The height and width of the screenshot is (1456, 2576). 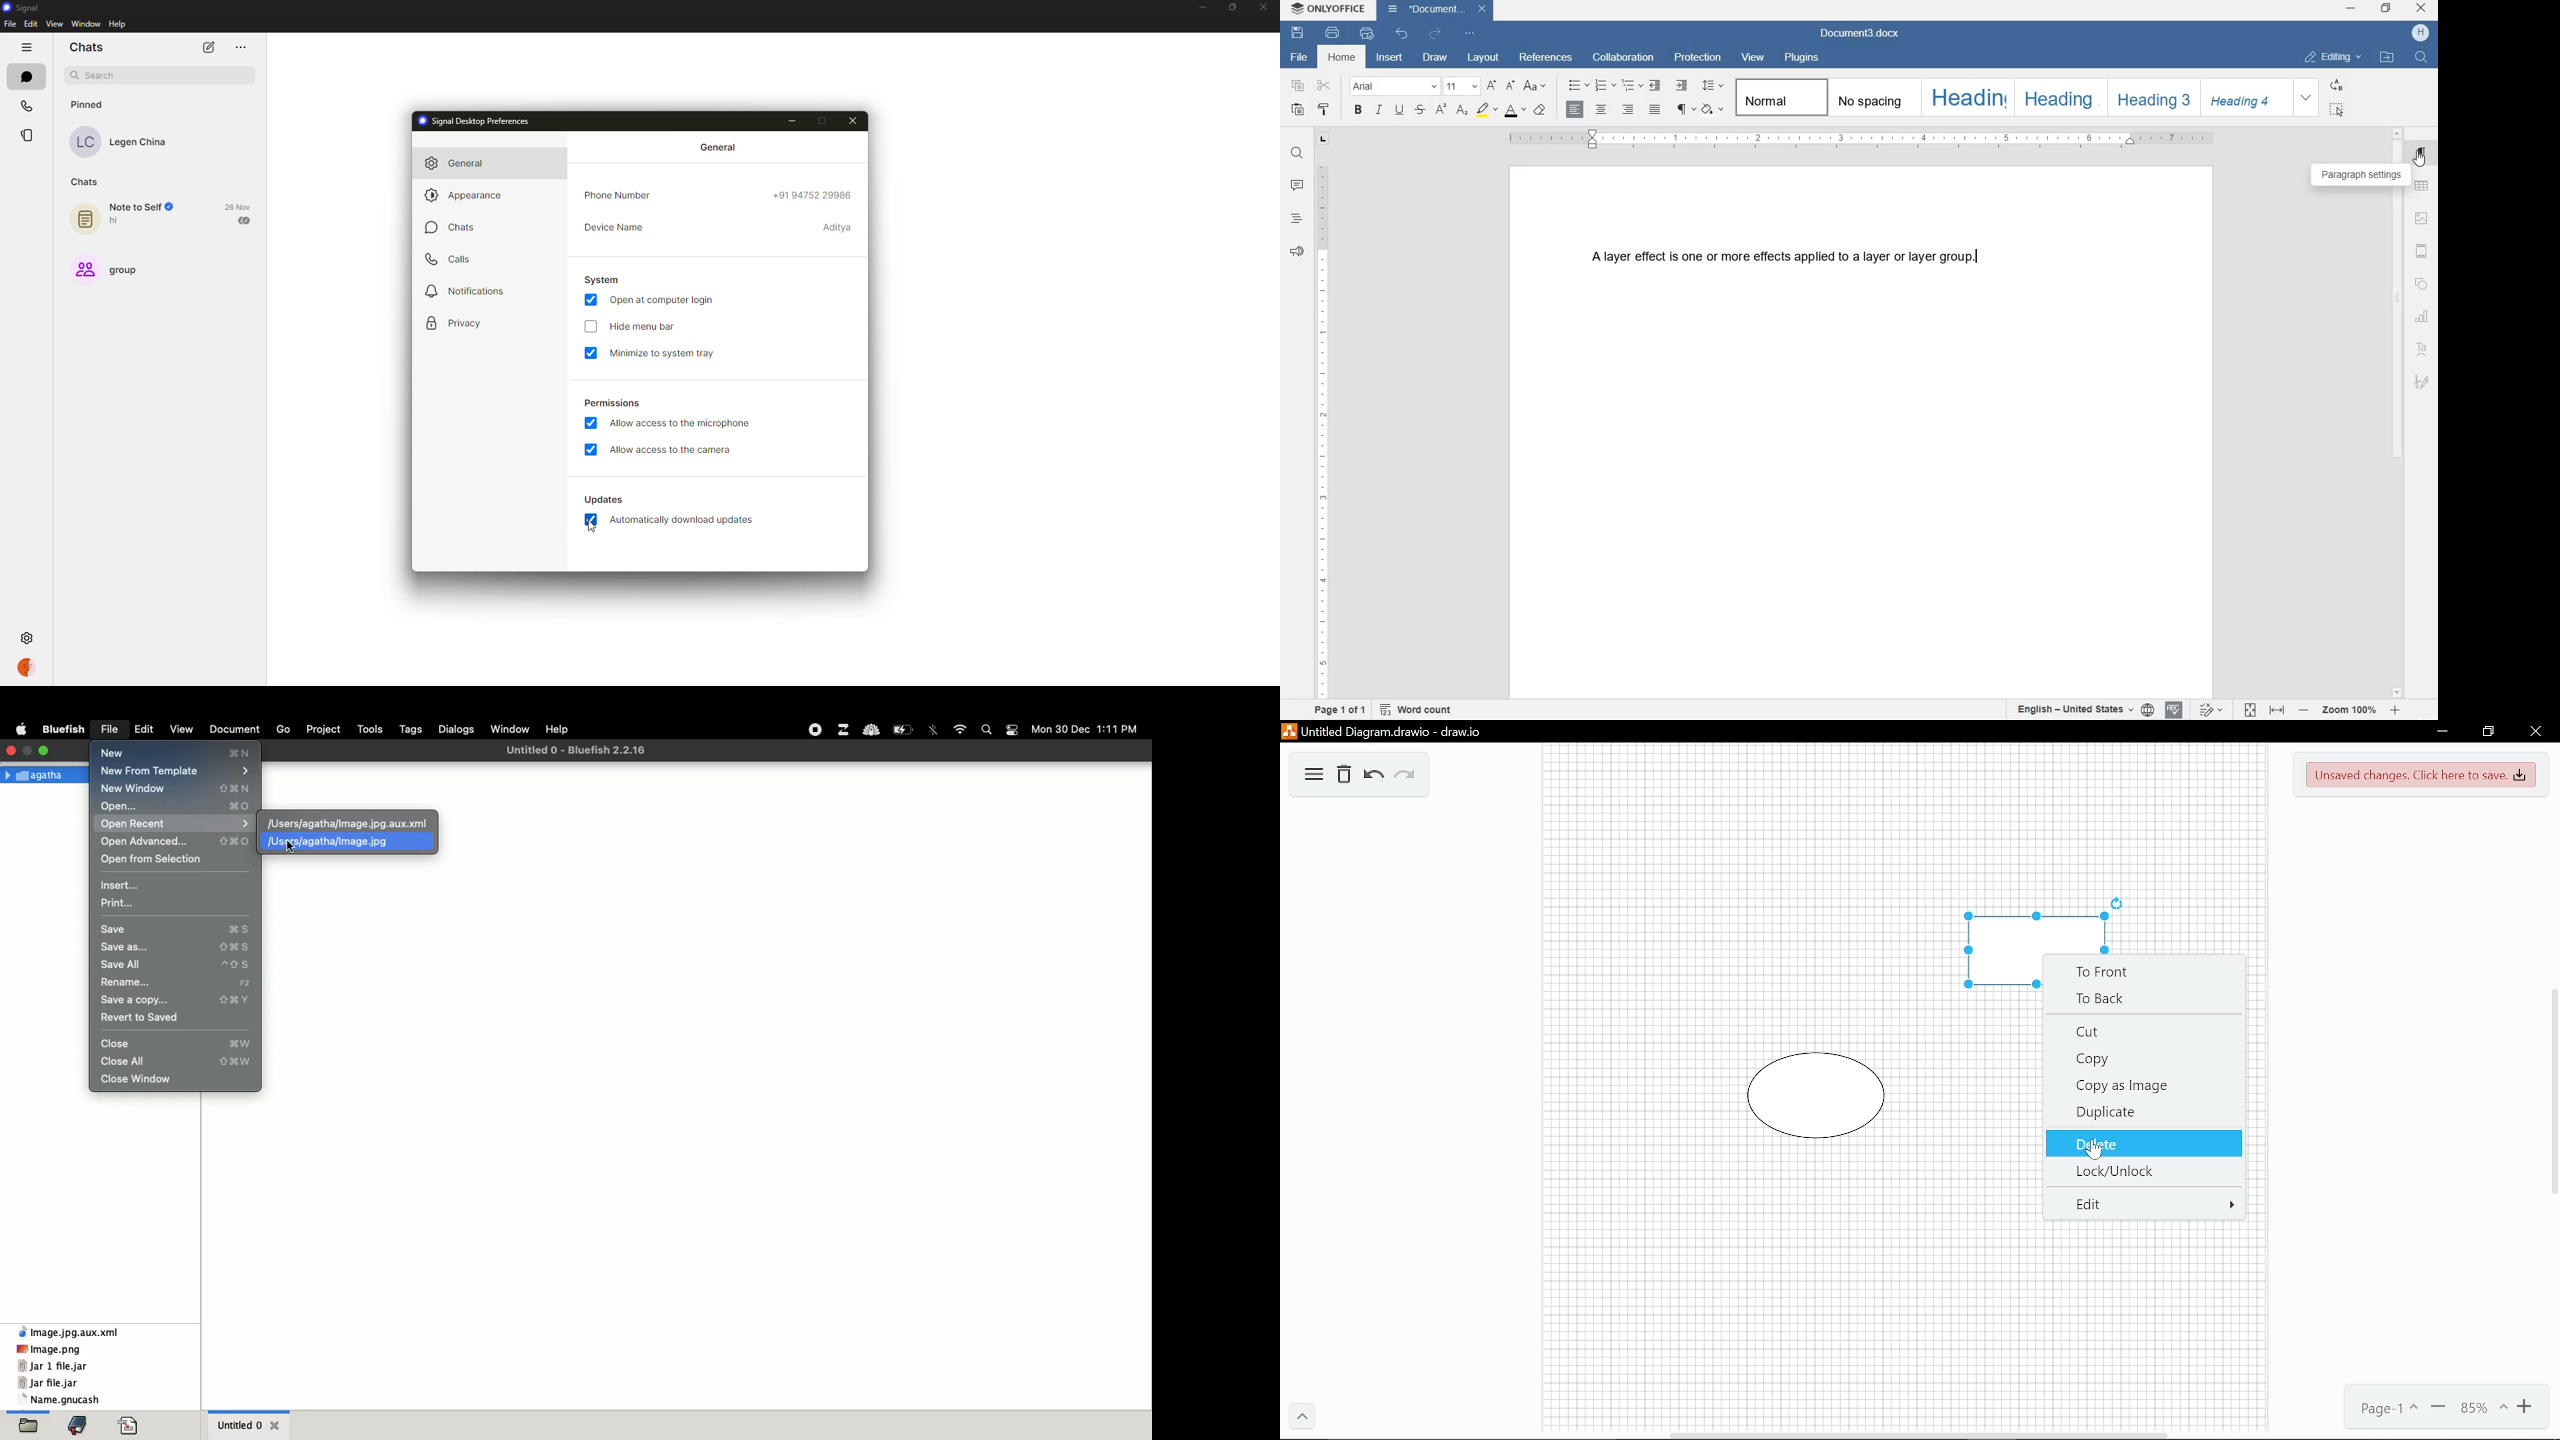 I want to click on sent, so click(x=245, y=220).